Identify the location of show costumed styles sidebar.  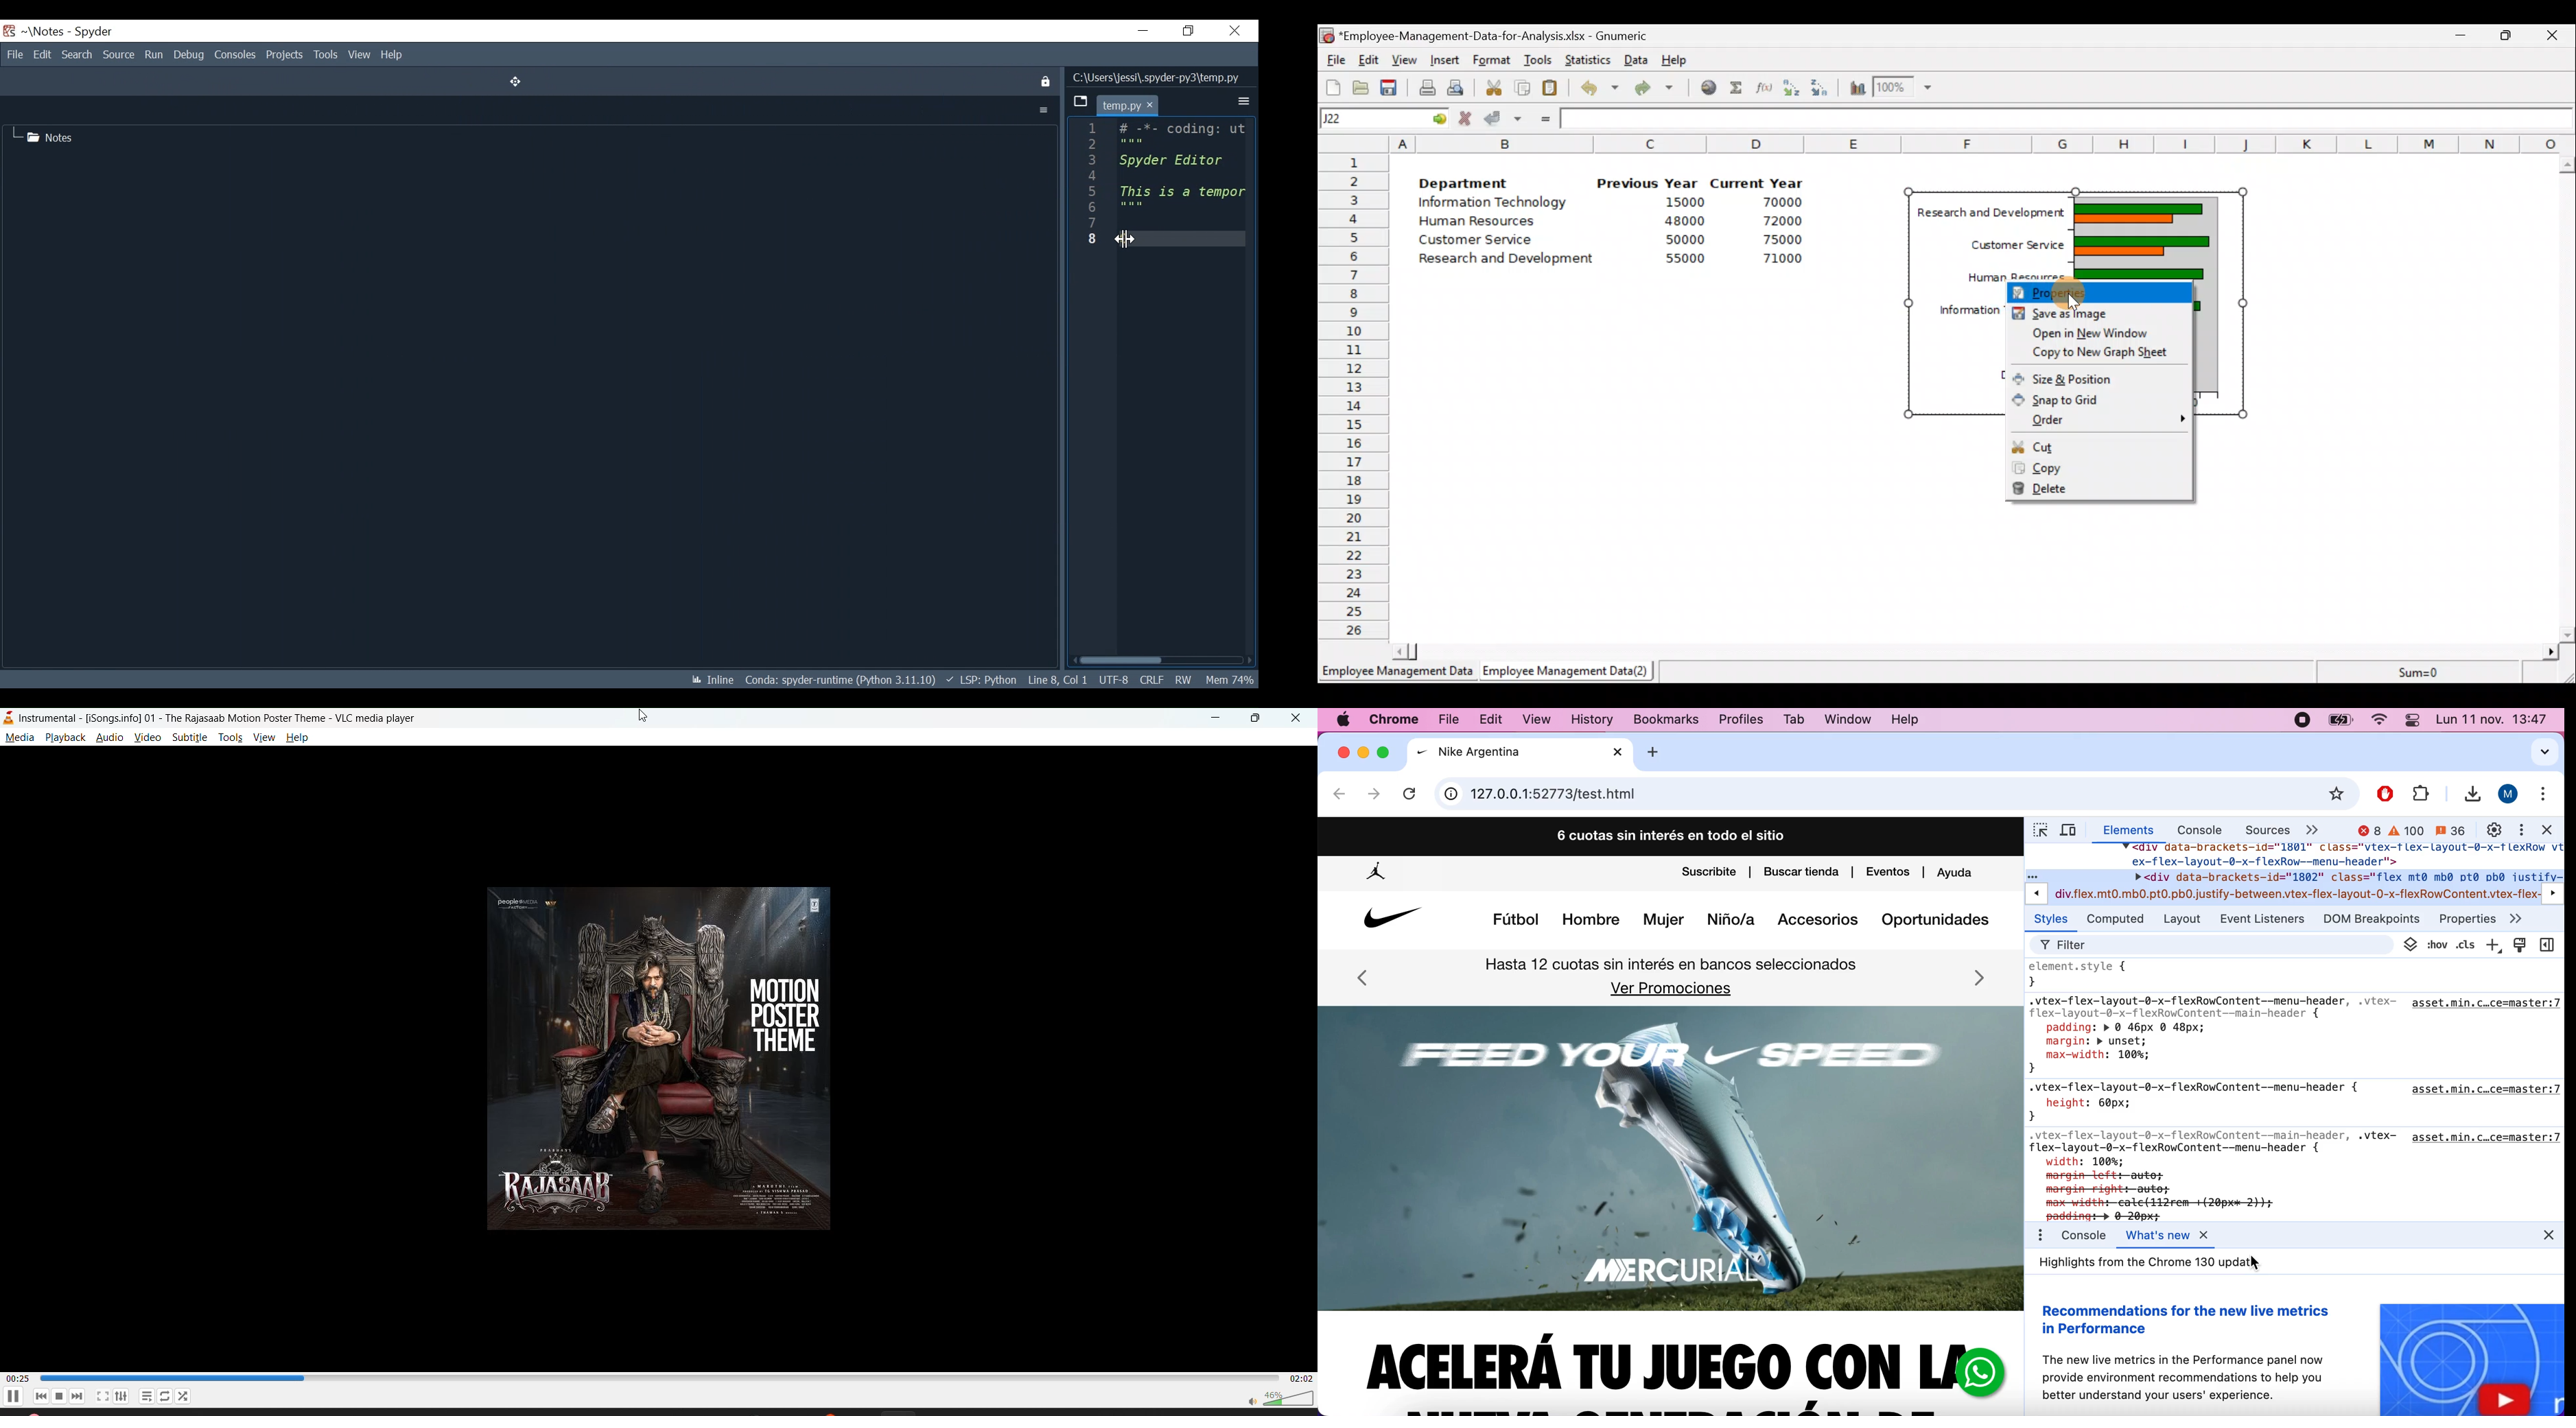
(2550, 946).